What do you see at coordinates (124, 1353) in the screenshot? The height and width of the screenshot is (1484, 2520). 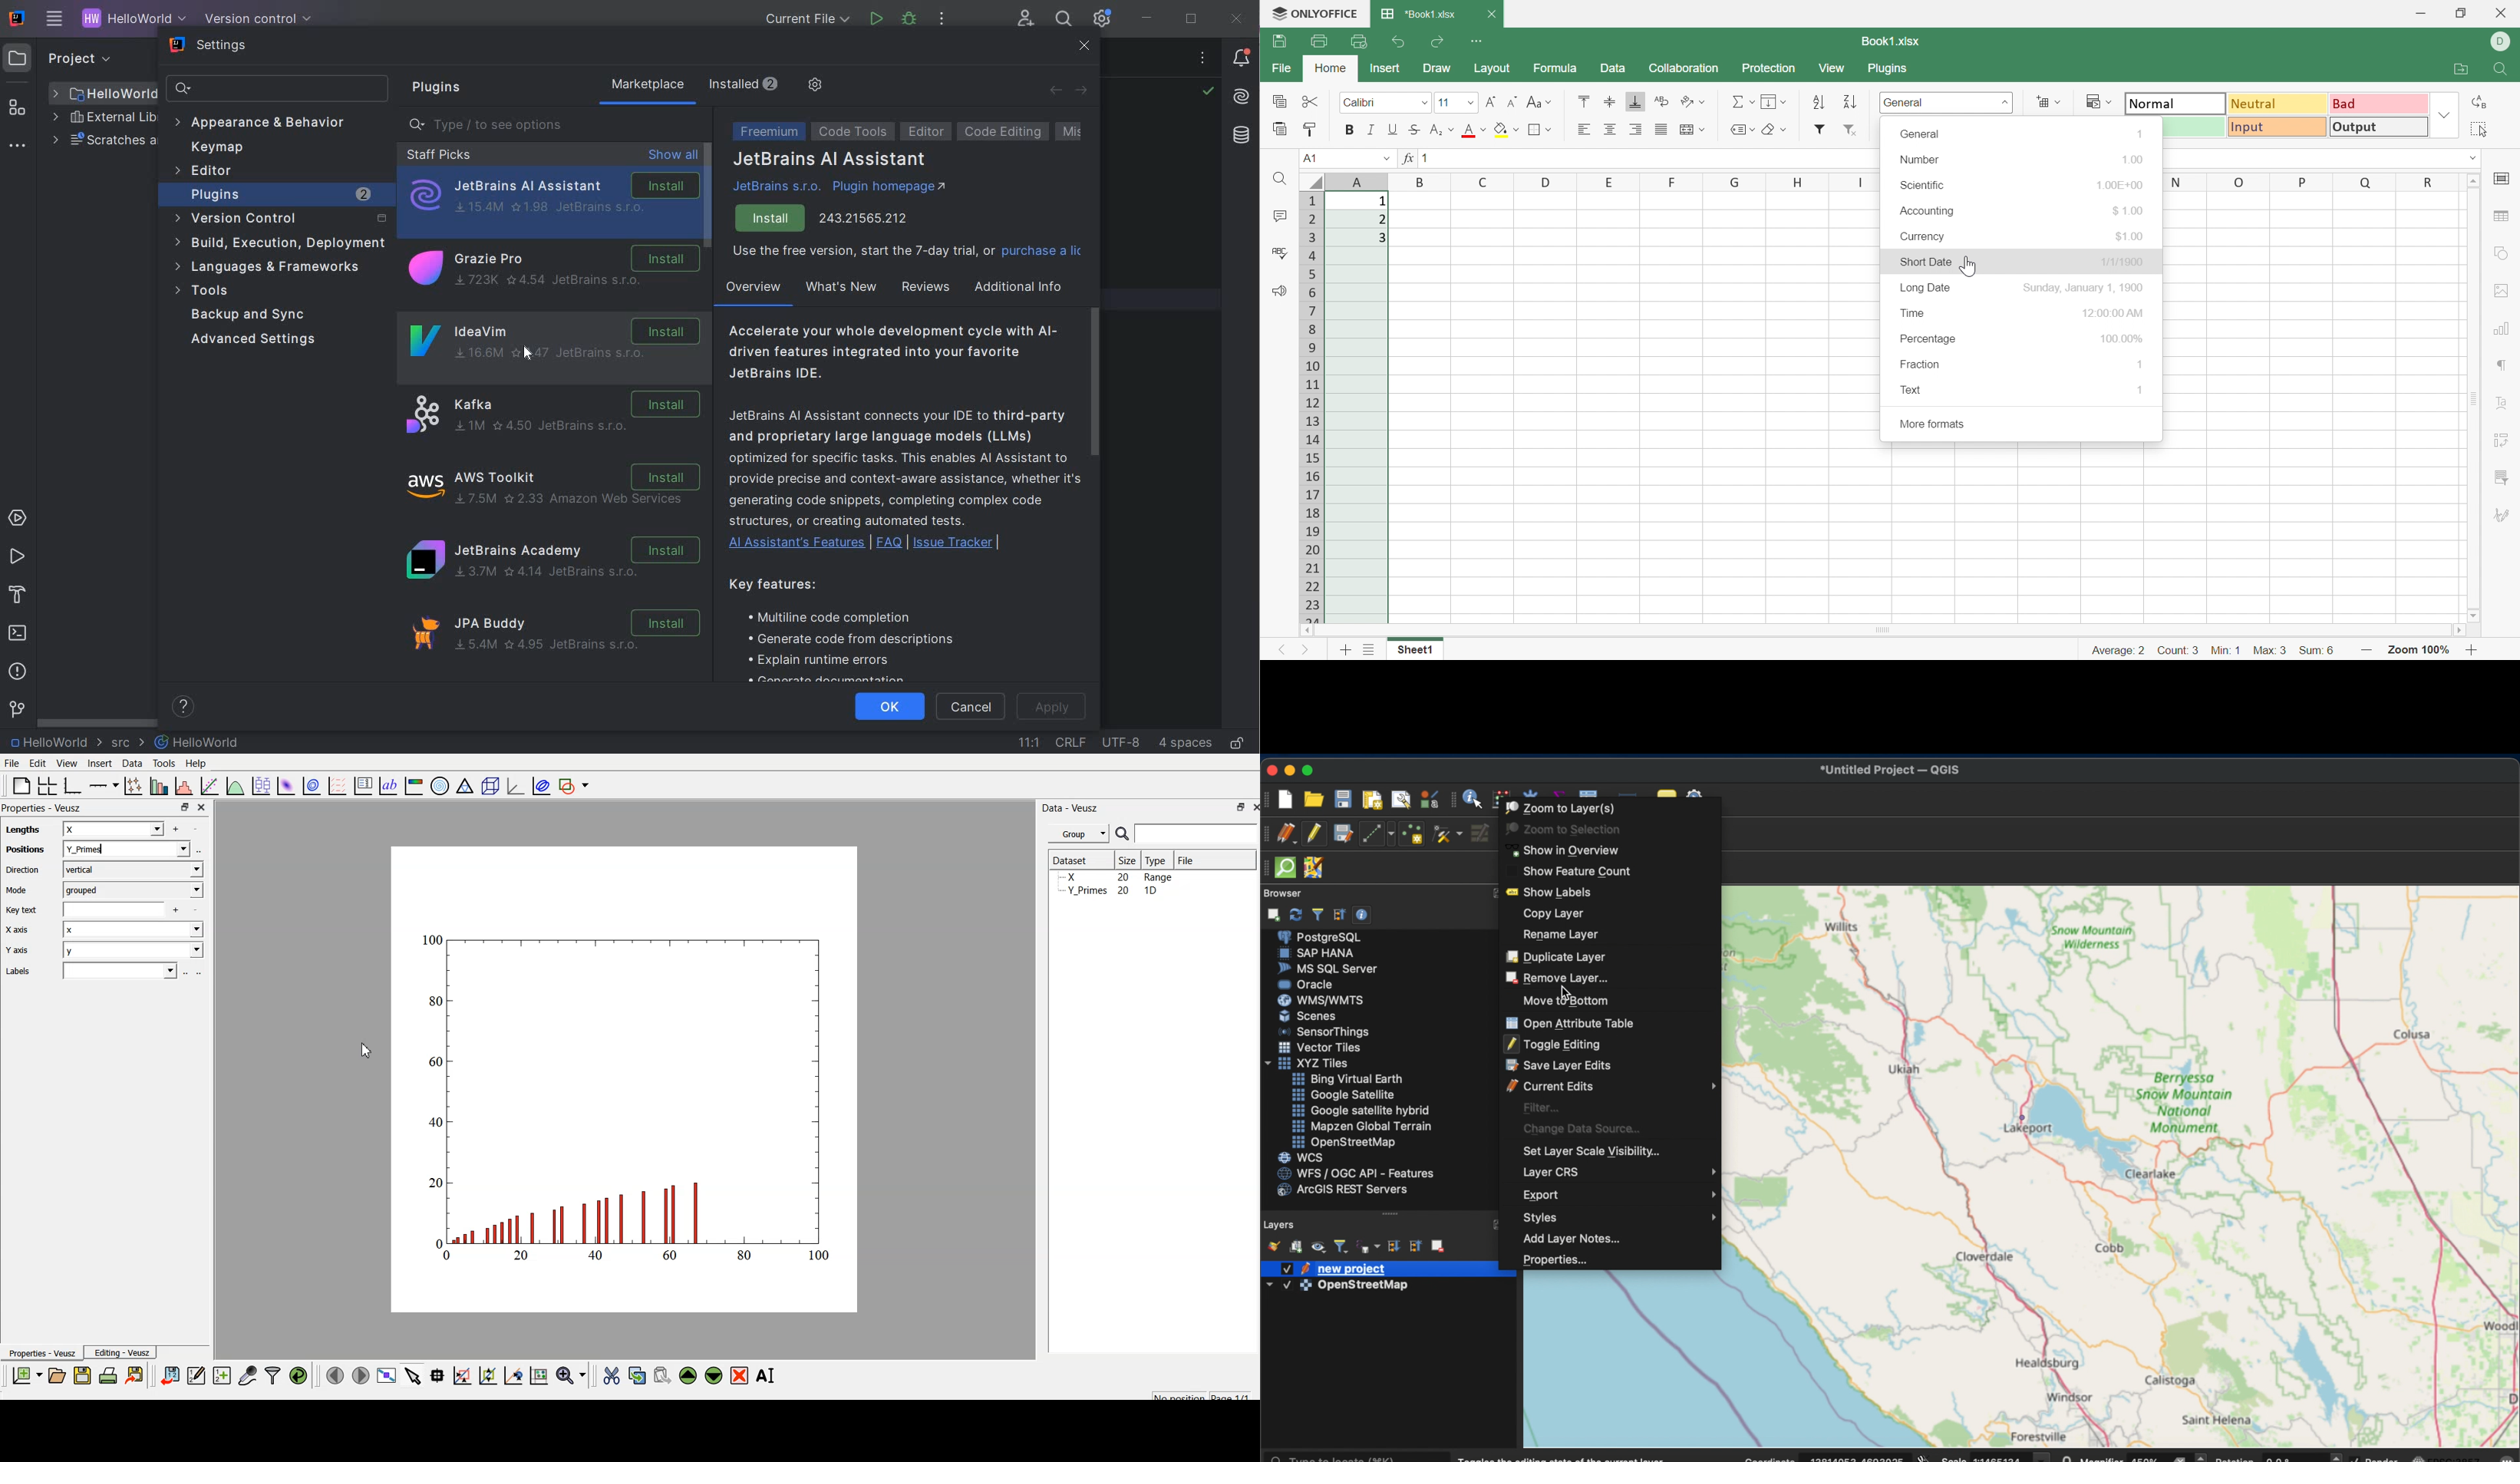 I see `Editing - Veusz` at bounding box center [124, 1353].